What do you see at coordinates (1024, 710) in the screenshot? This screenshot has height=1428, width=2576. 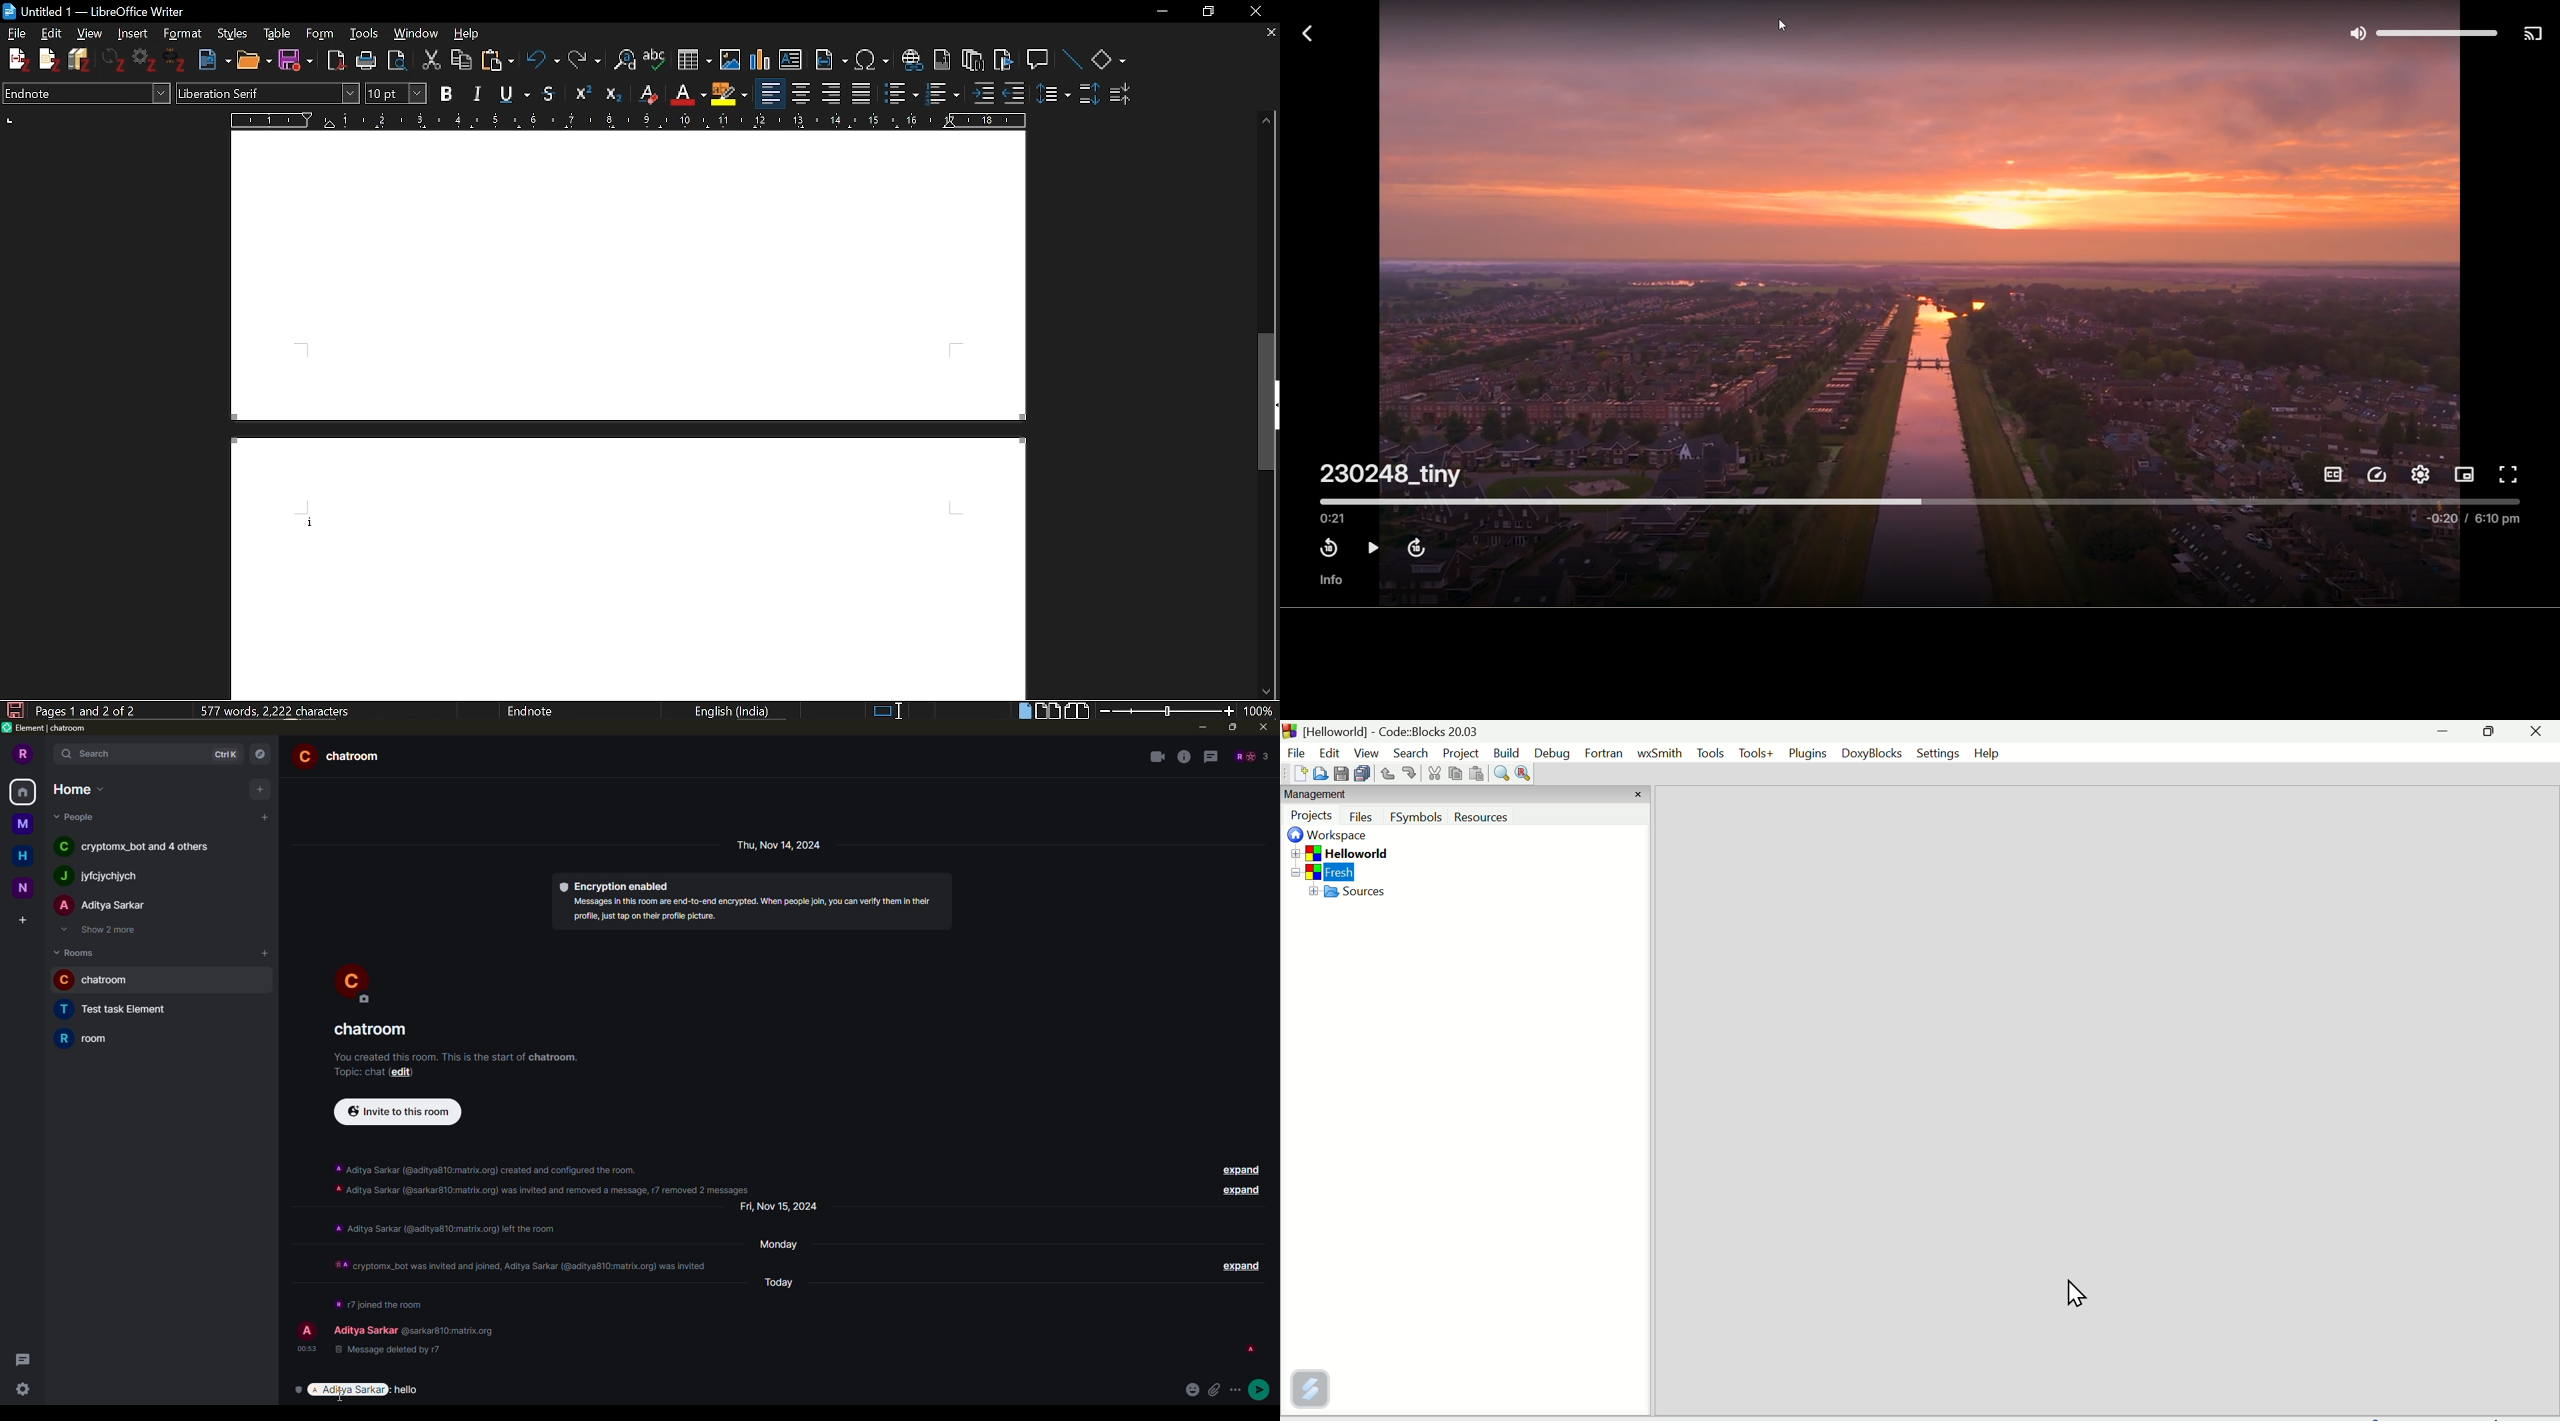 I see `Single page view` at bounding box center [1024, 710].